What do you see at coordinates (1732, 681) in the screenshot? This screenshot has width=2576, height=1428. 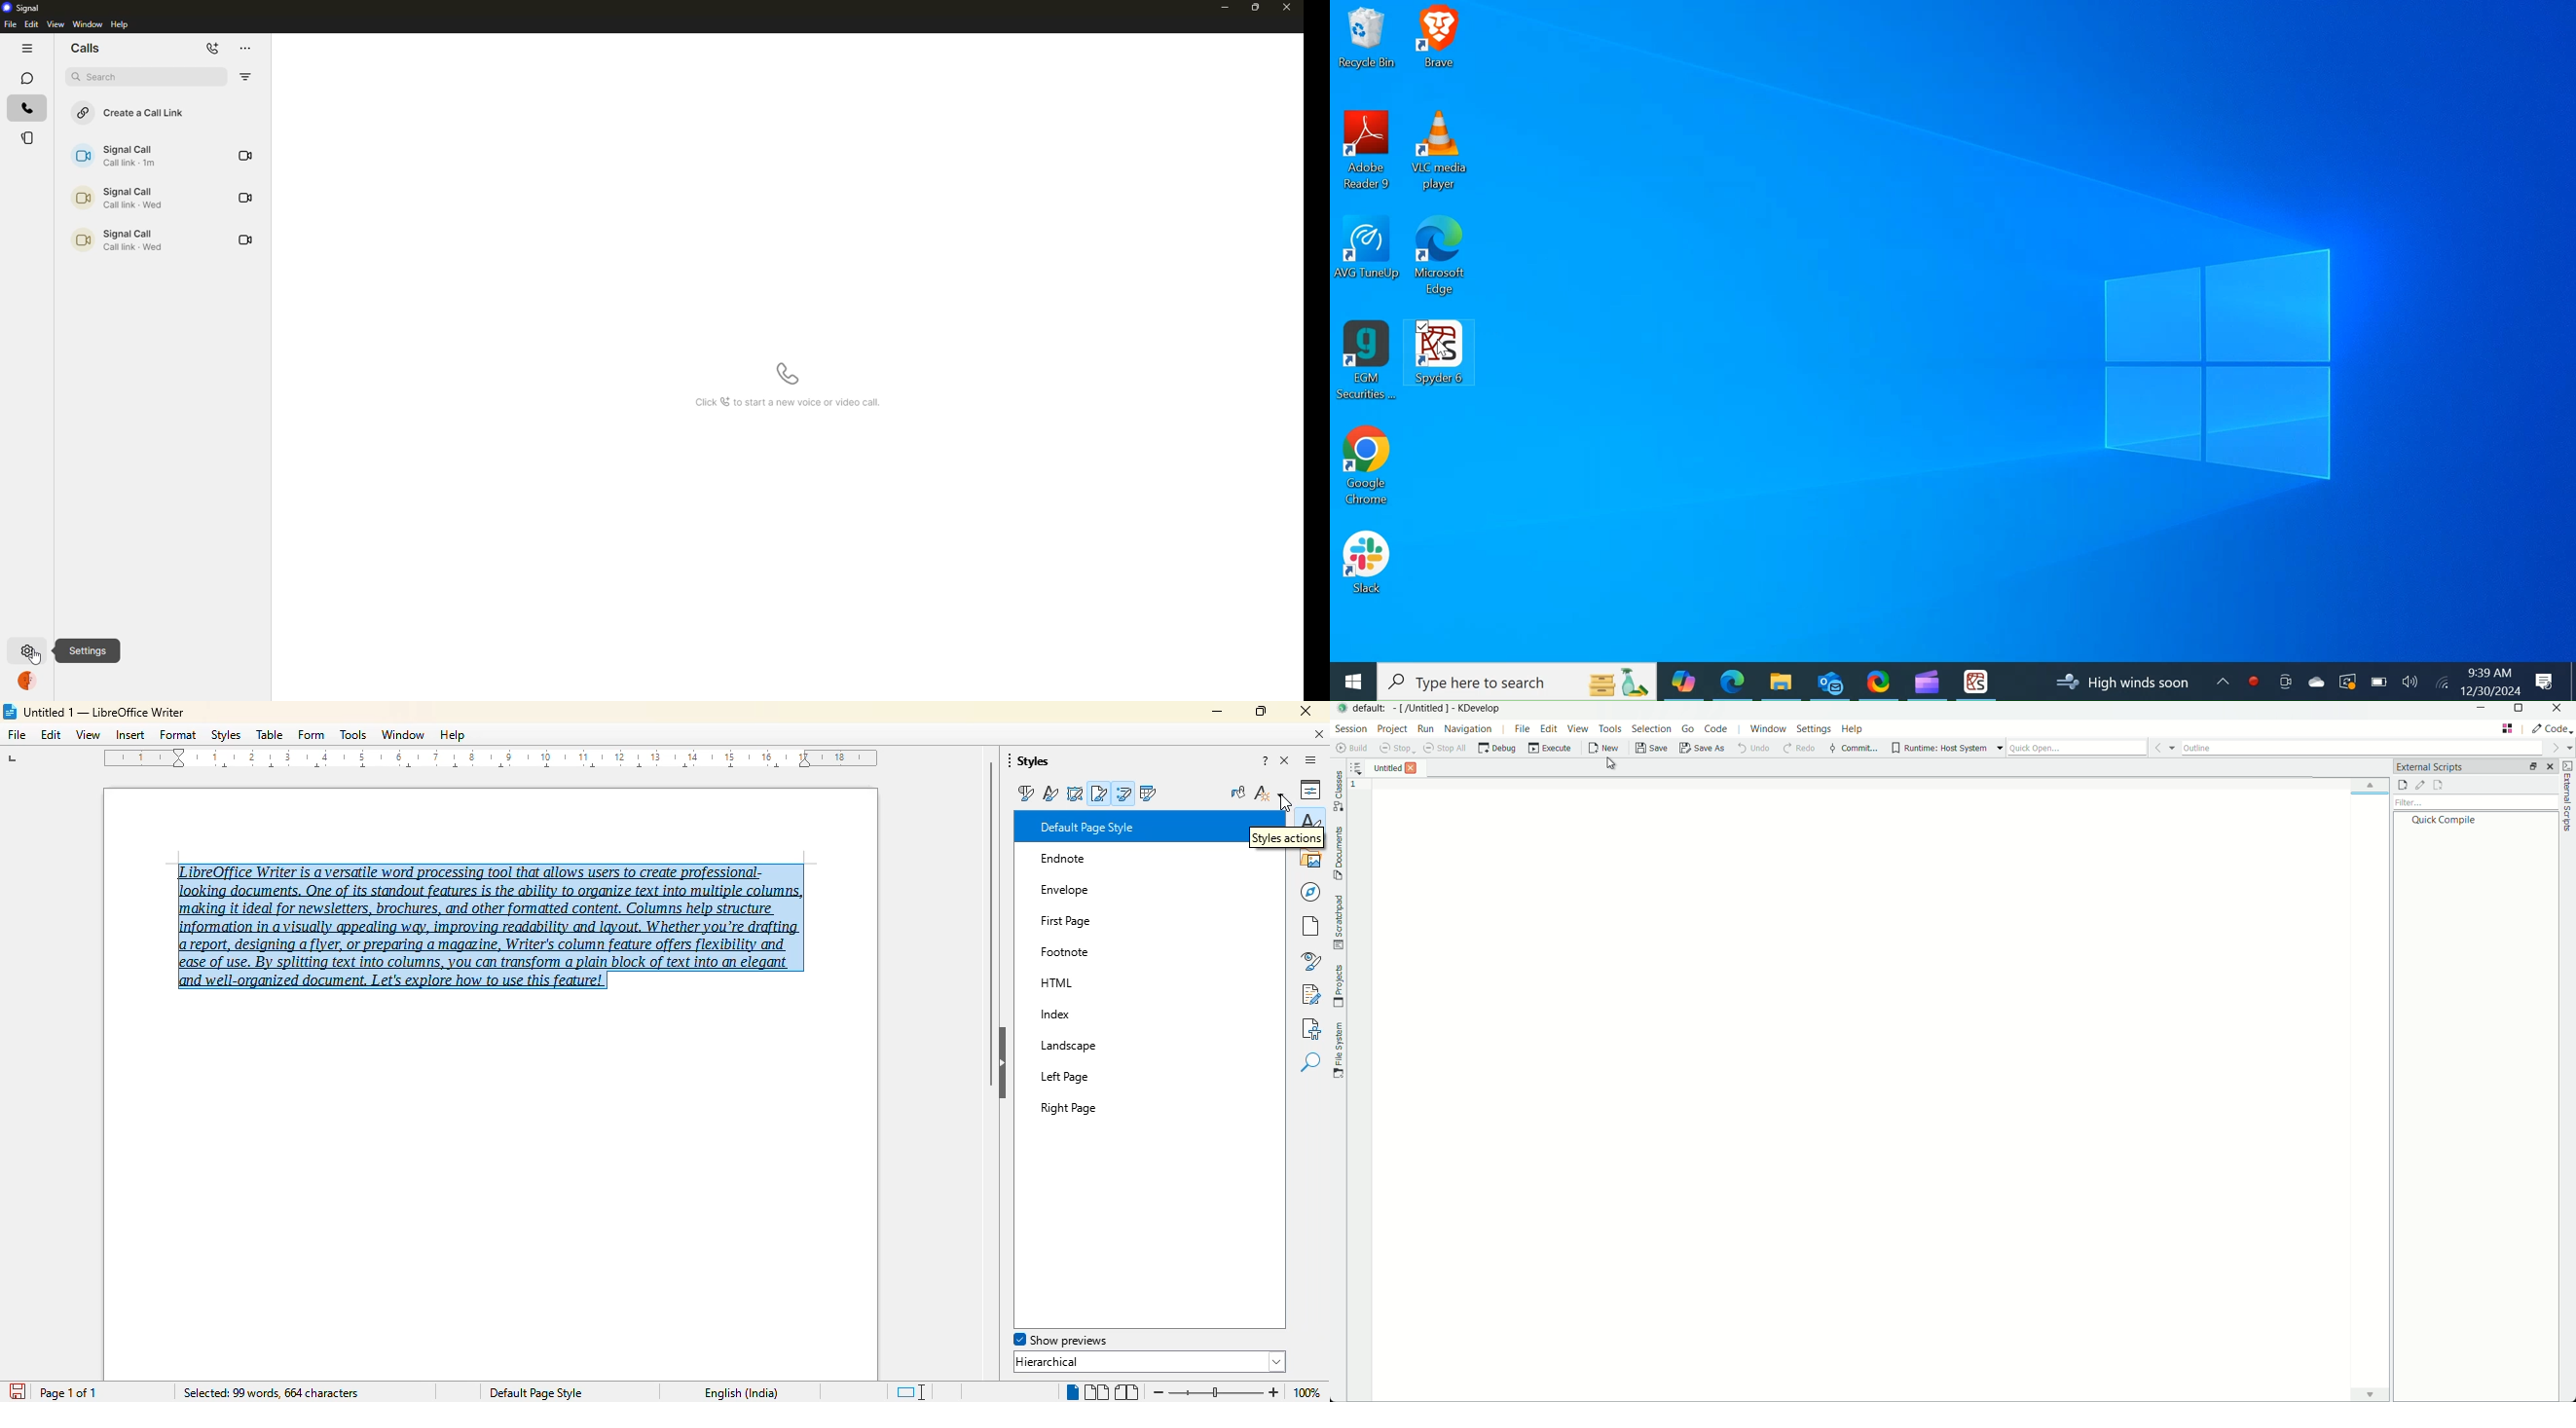 I see `Microsoft Edge` at bounding box center [1732, 681].